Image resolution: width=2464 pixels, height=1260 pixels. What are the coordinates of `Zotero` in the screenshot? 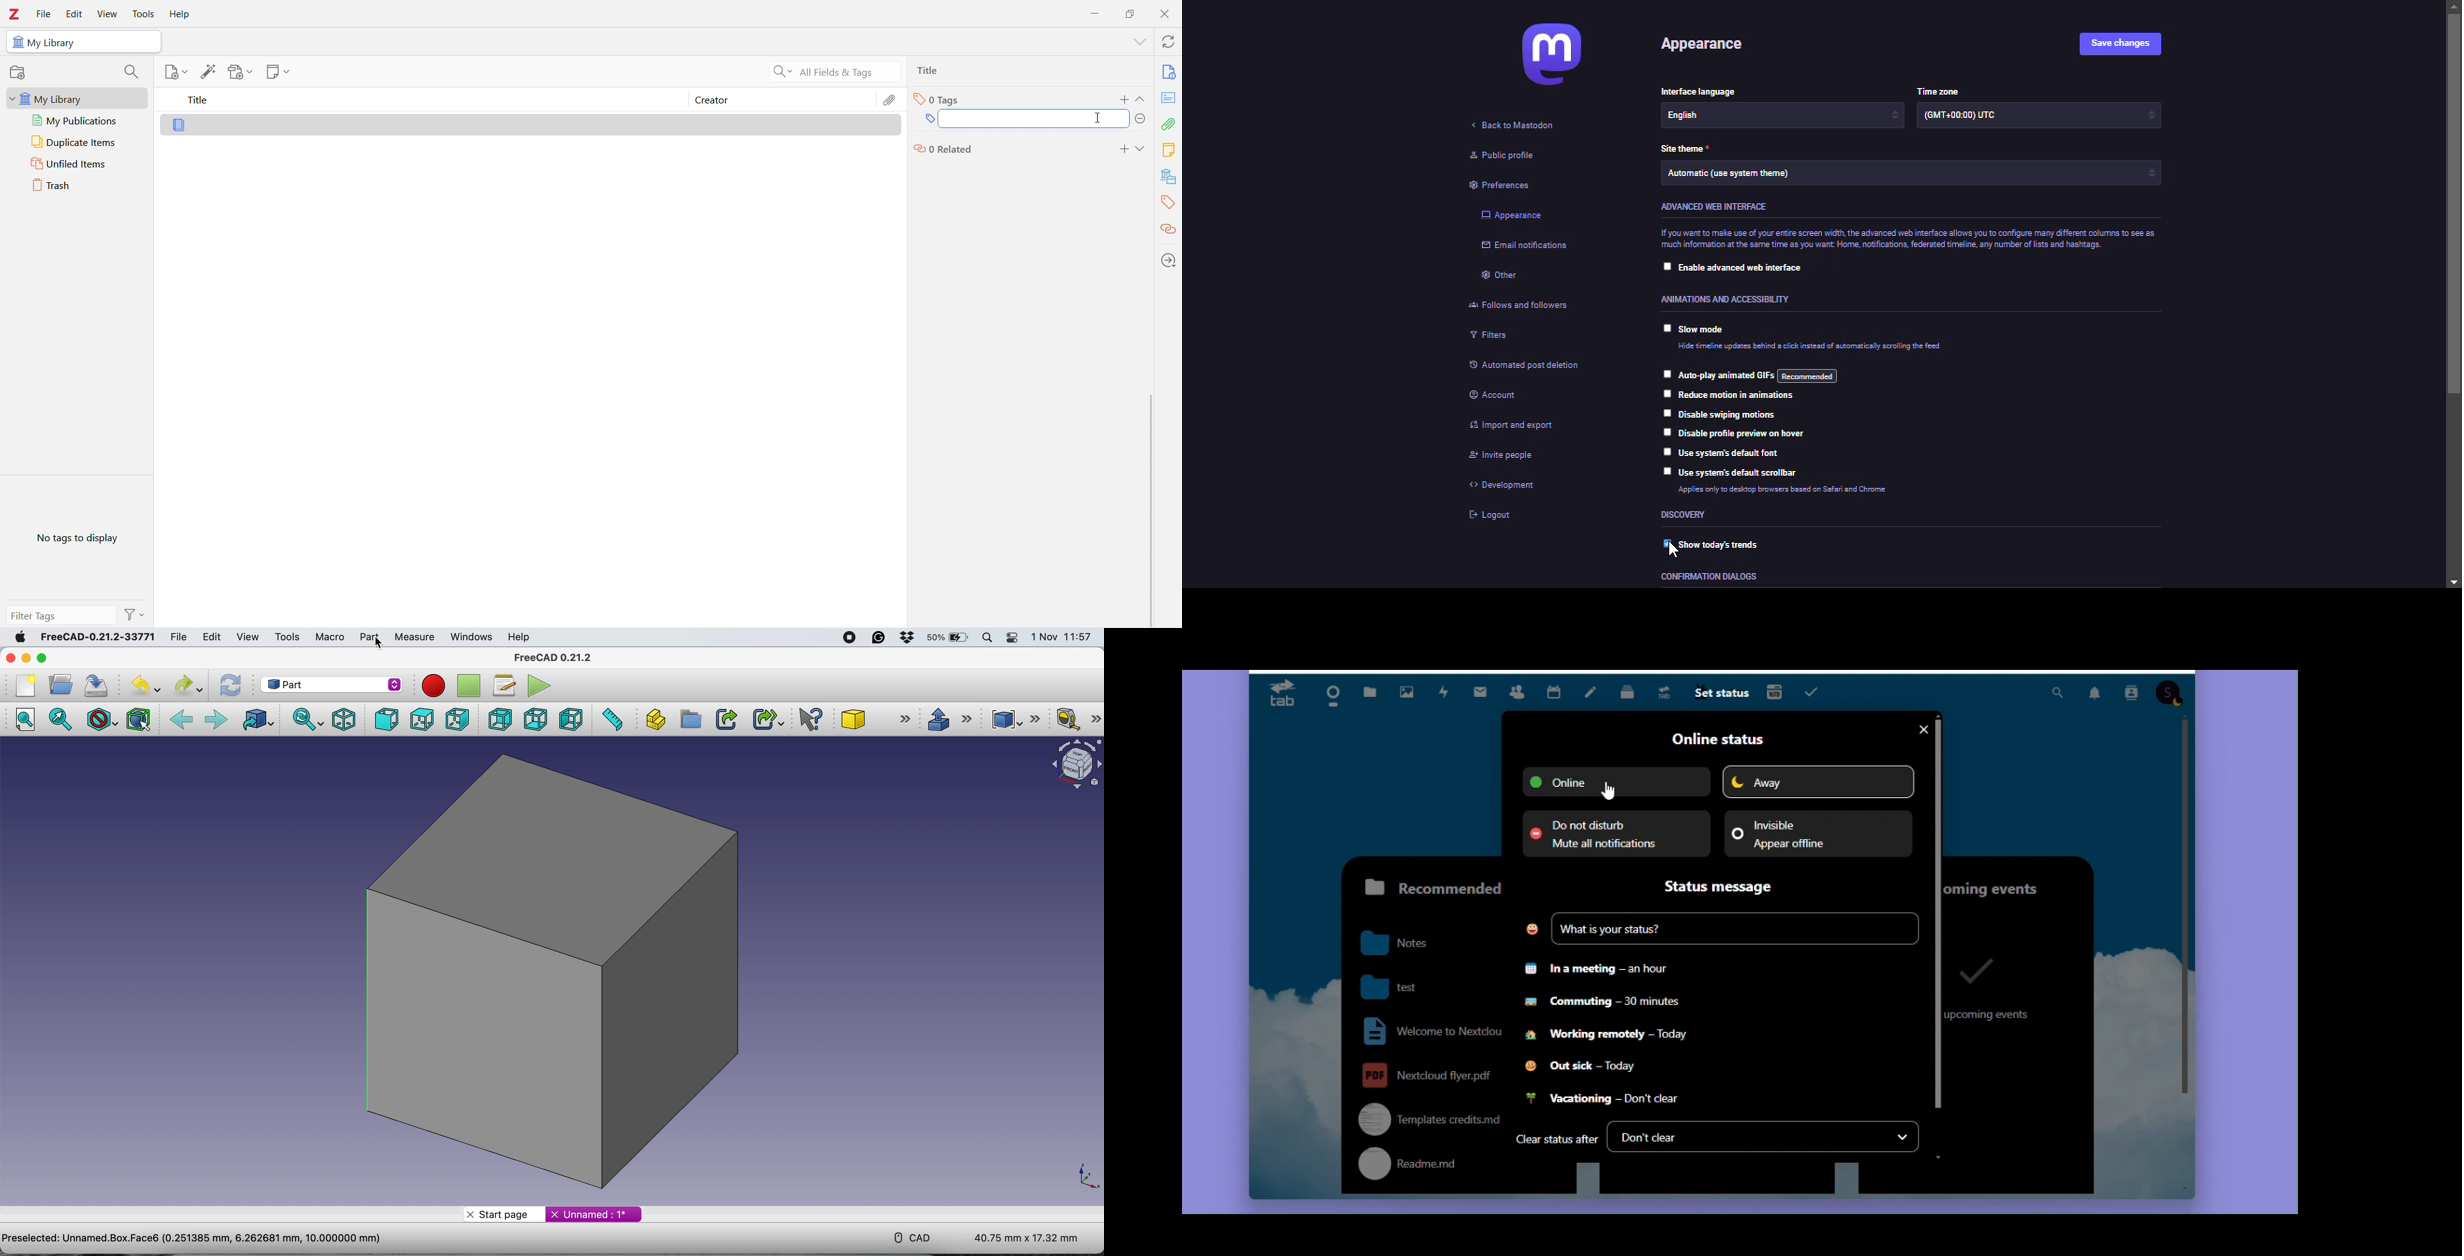 It's located at (15, 14).